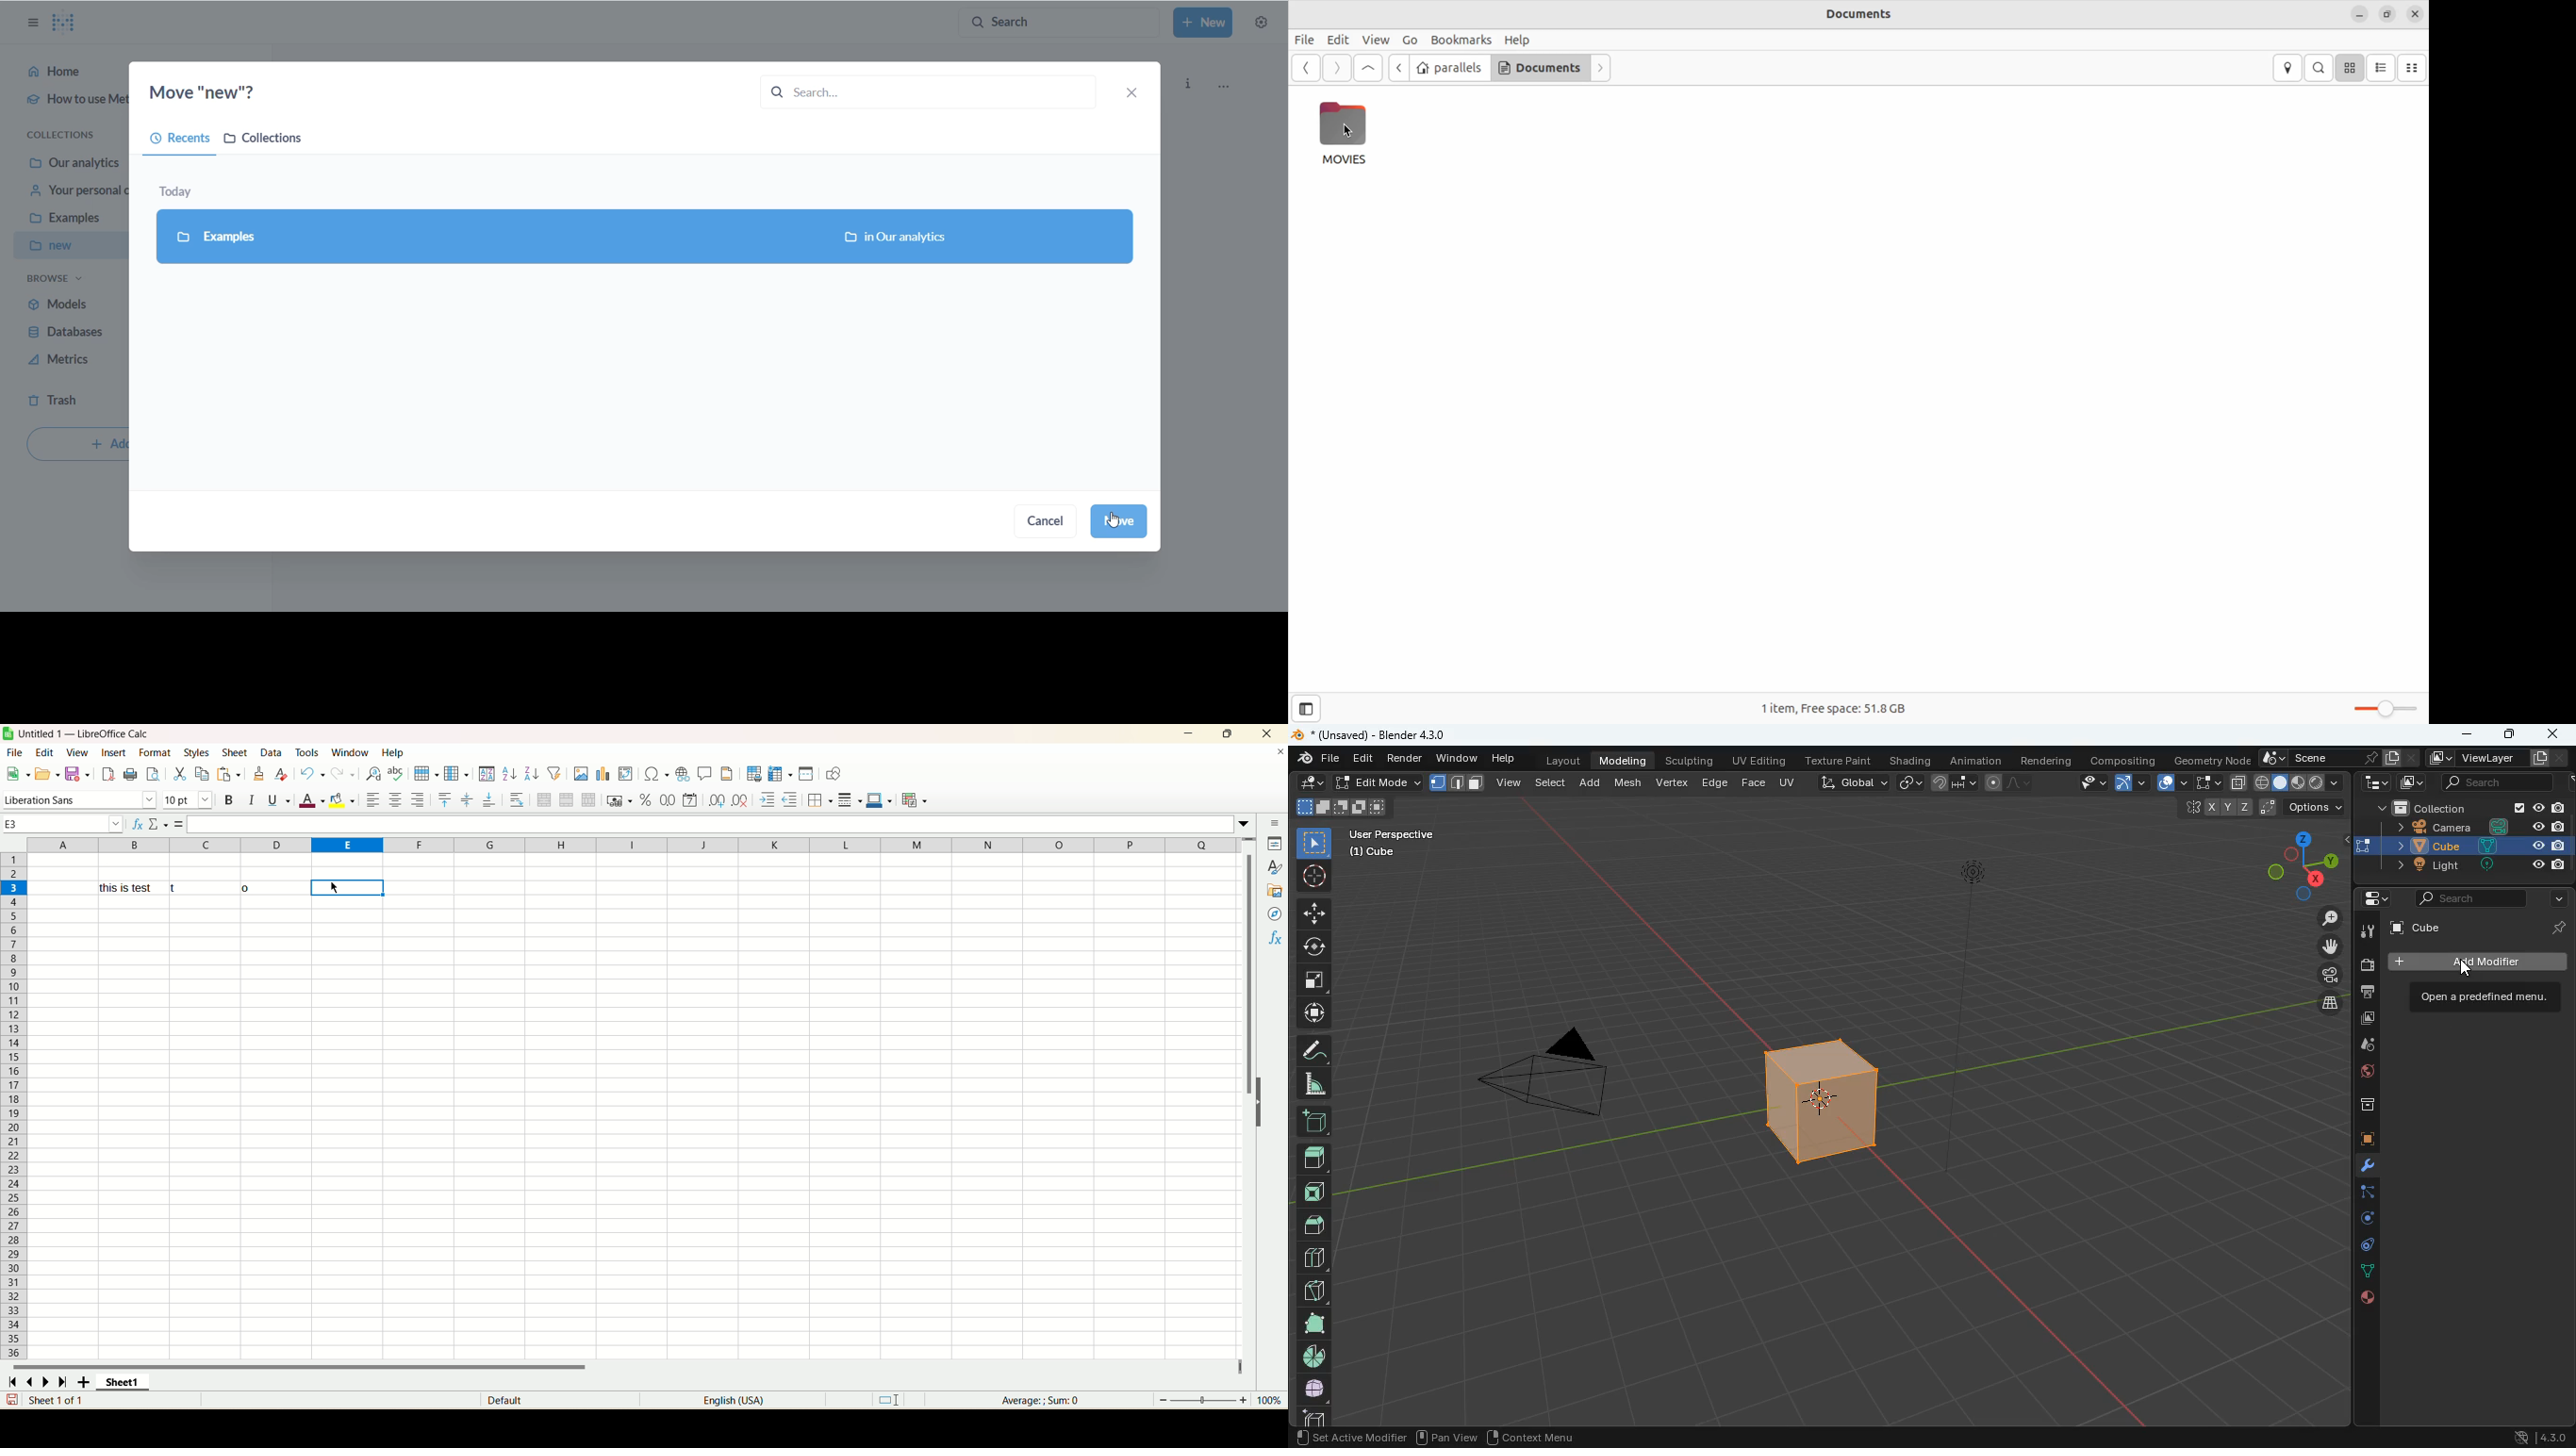 The image size is (2576, 1456). I want to click on default, so click(518, 1399).